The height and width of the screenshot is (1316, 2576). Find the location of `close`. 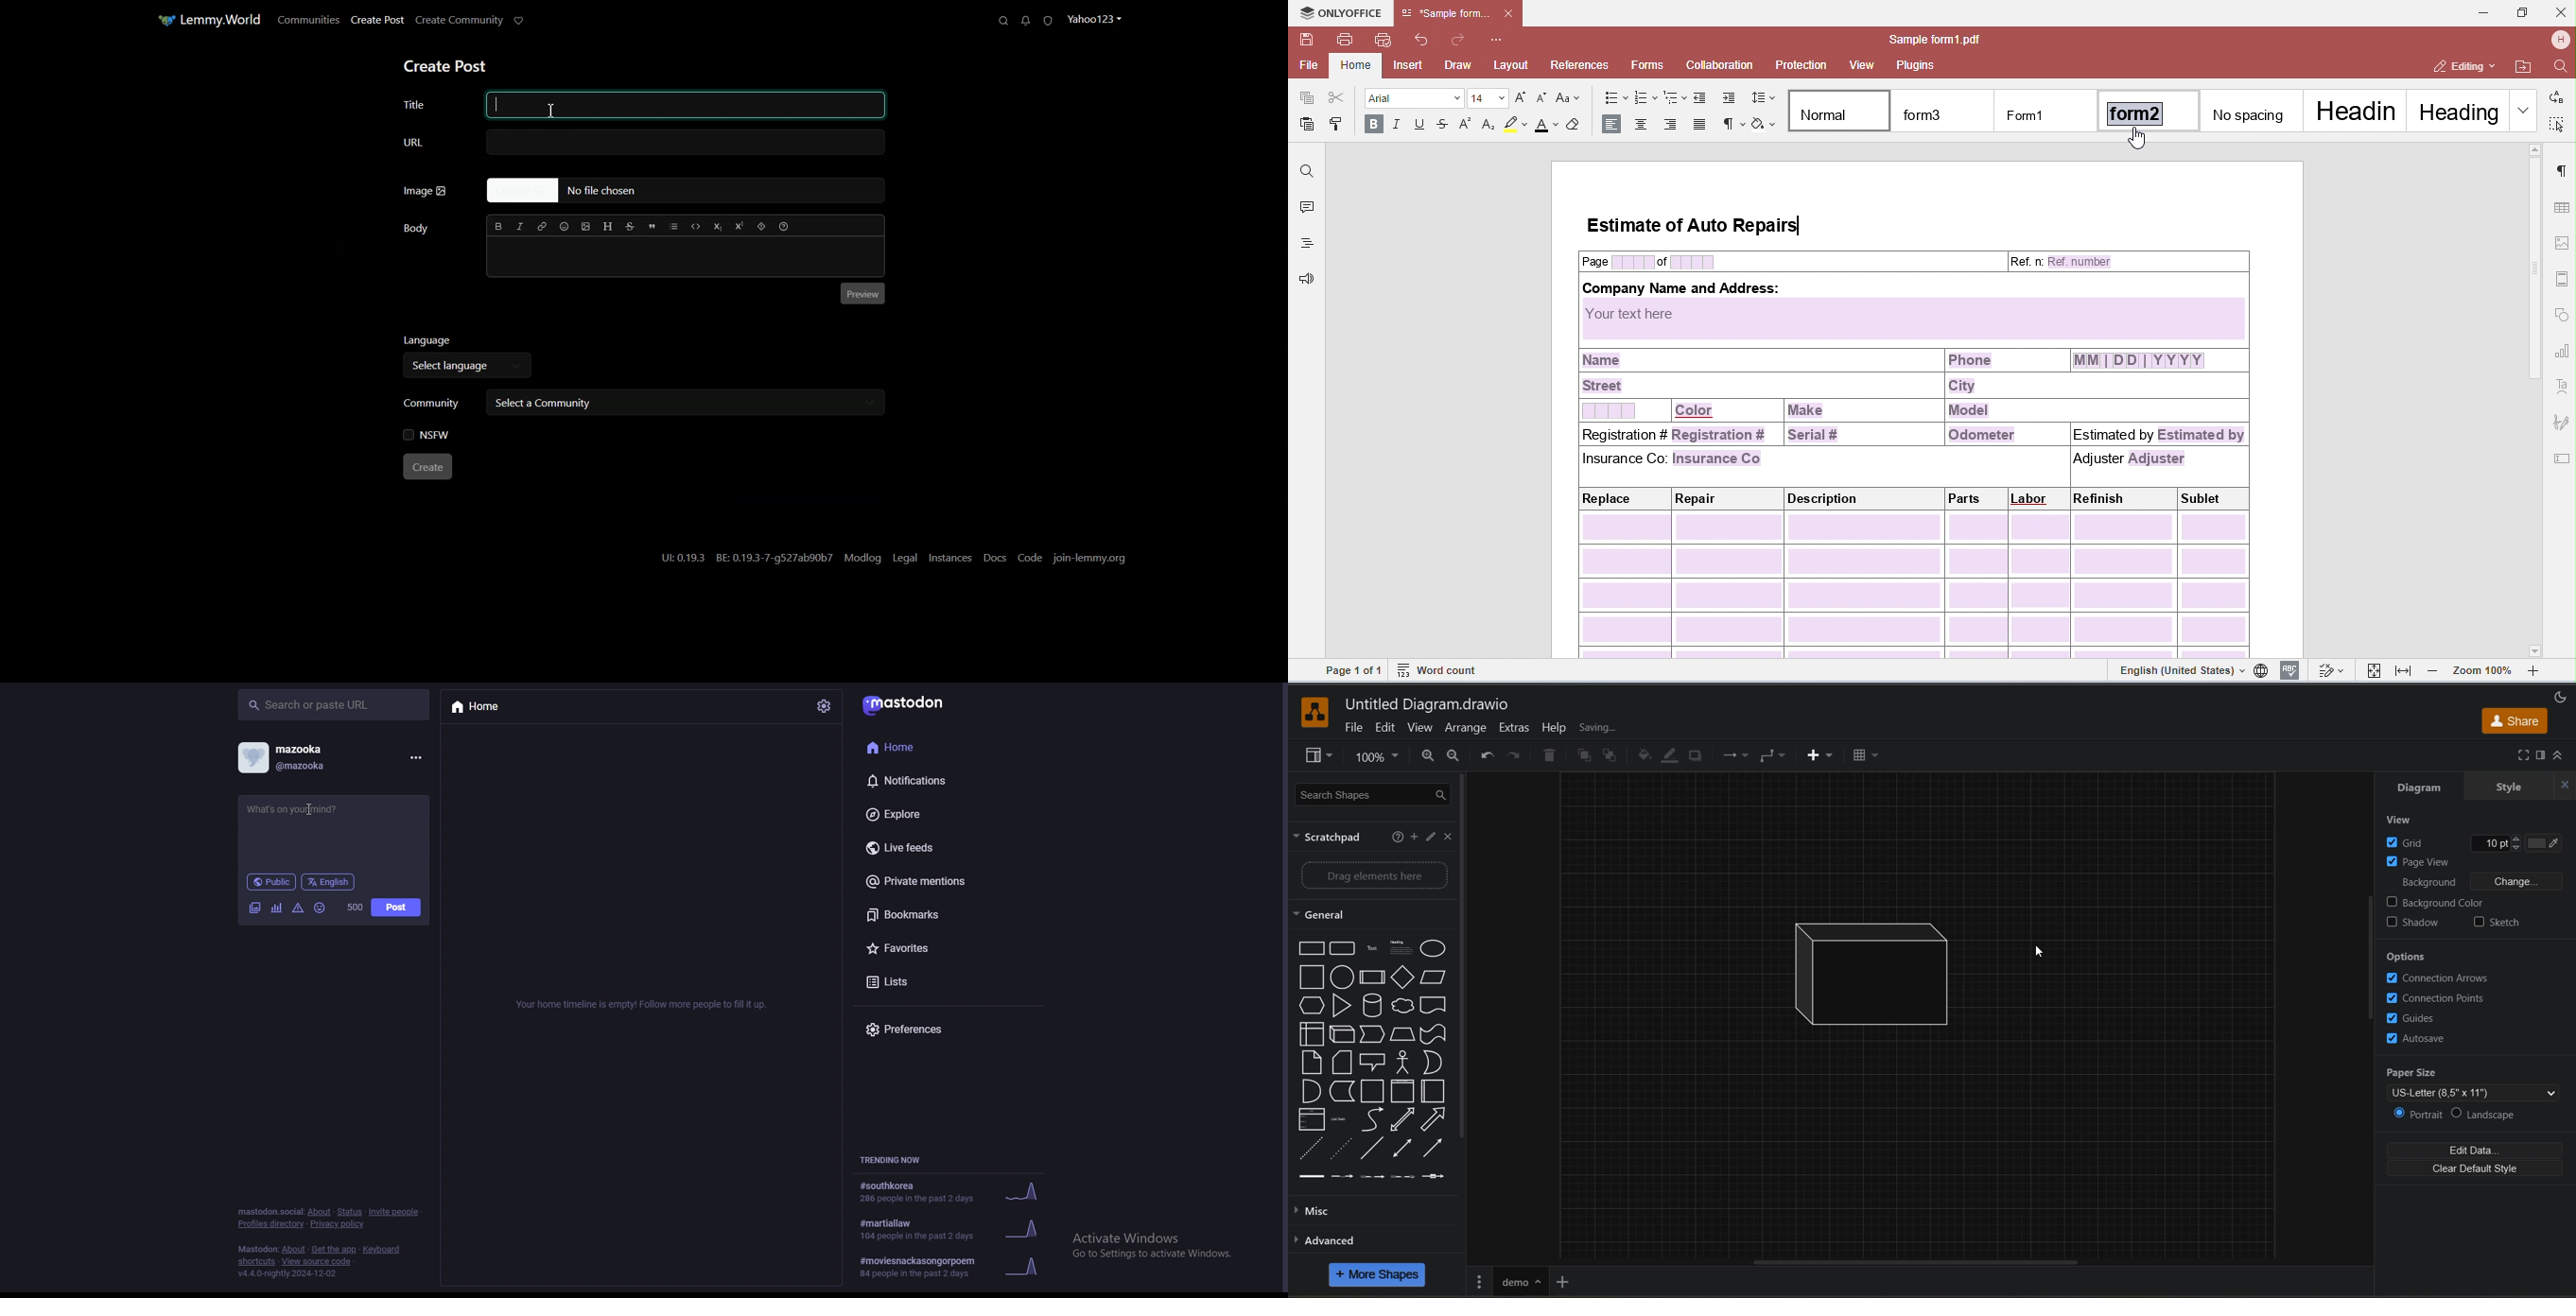

close is located at coordinates (2567, 784).